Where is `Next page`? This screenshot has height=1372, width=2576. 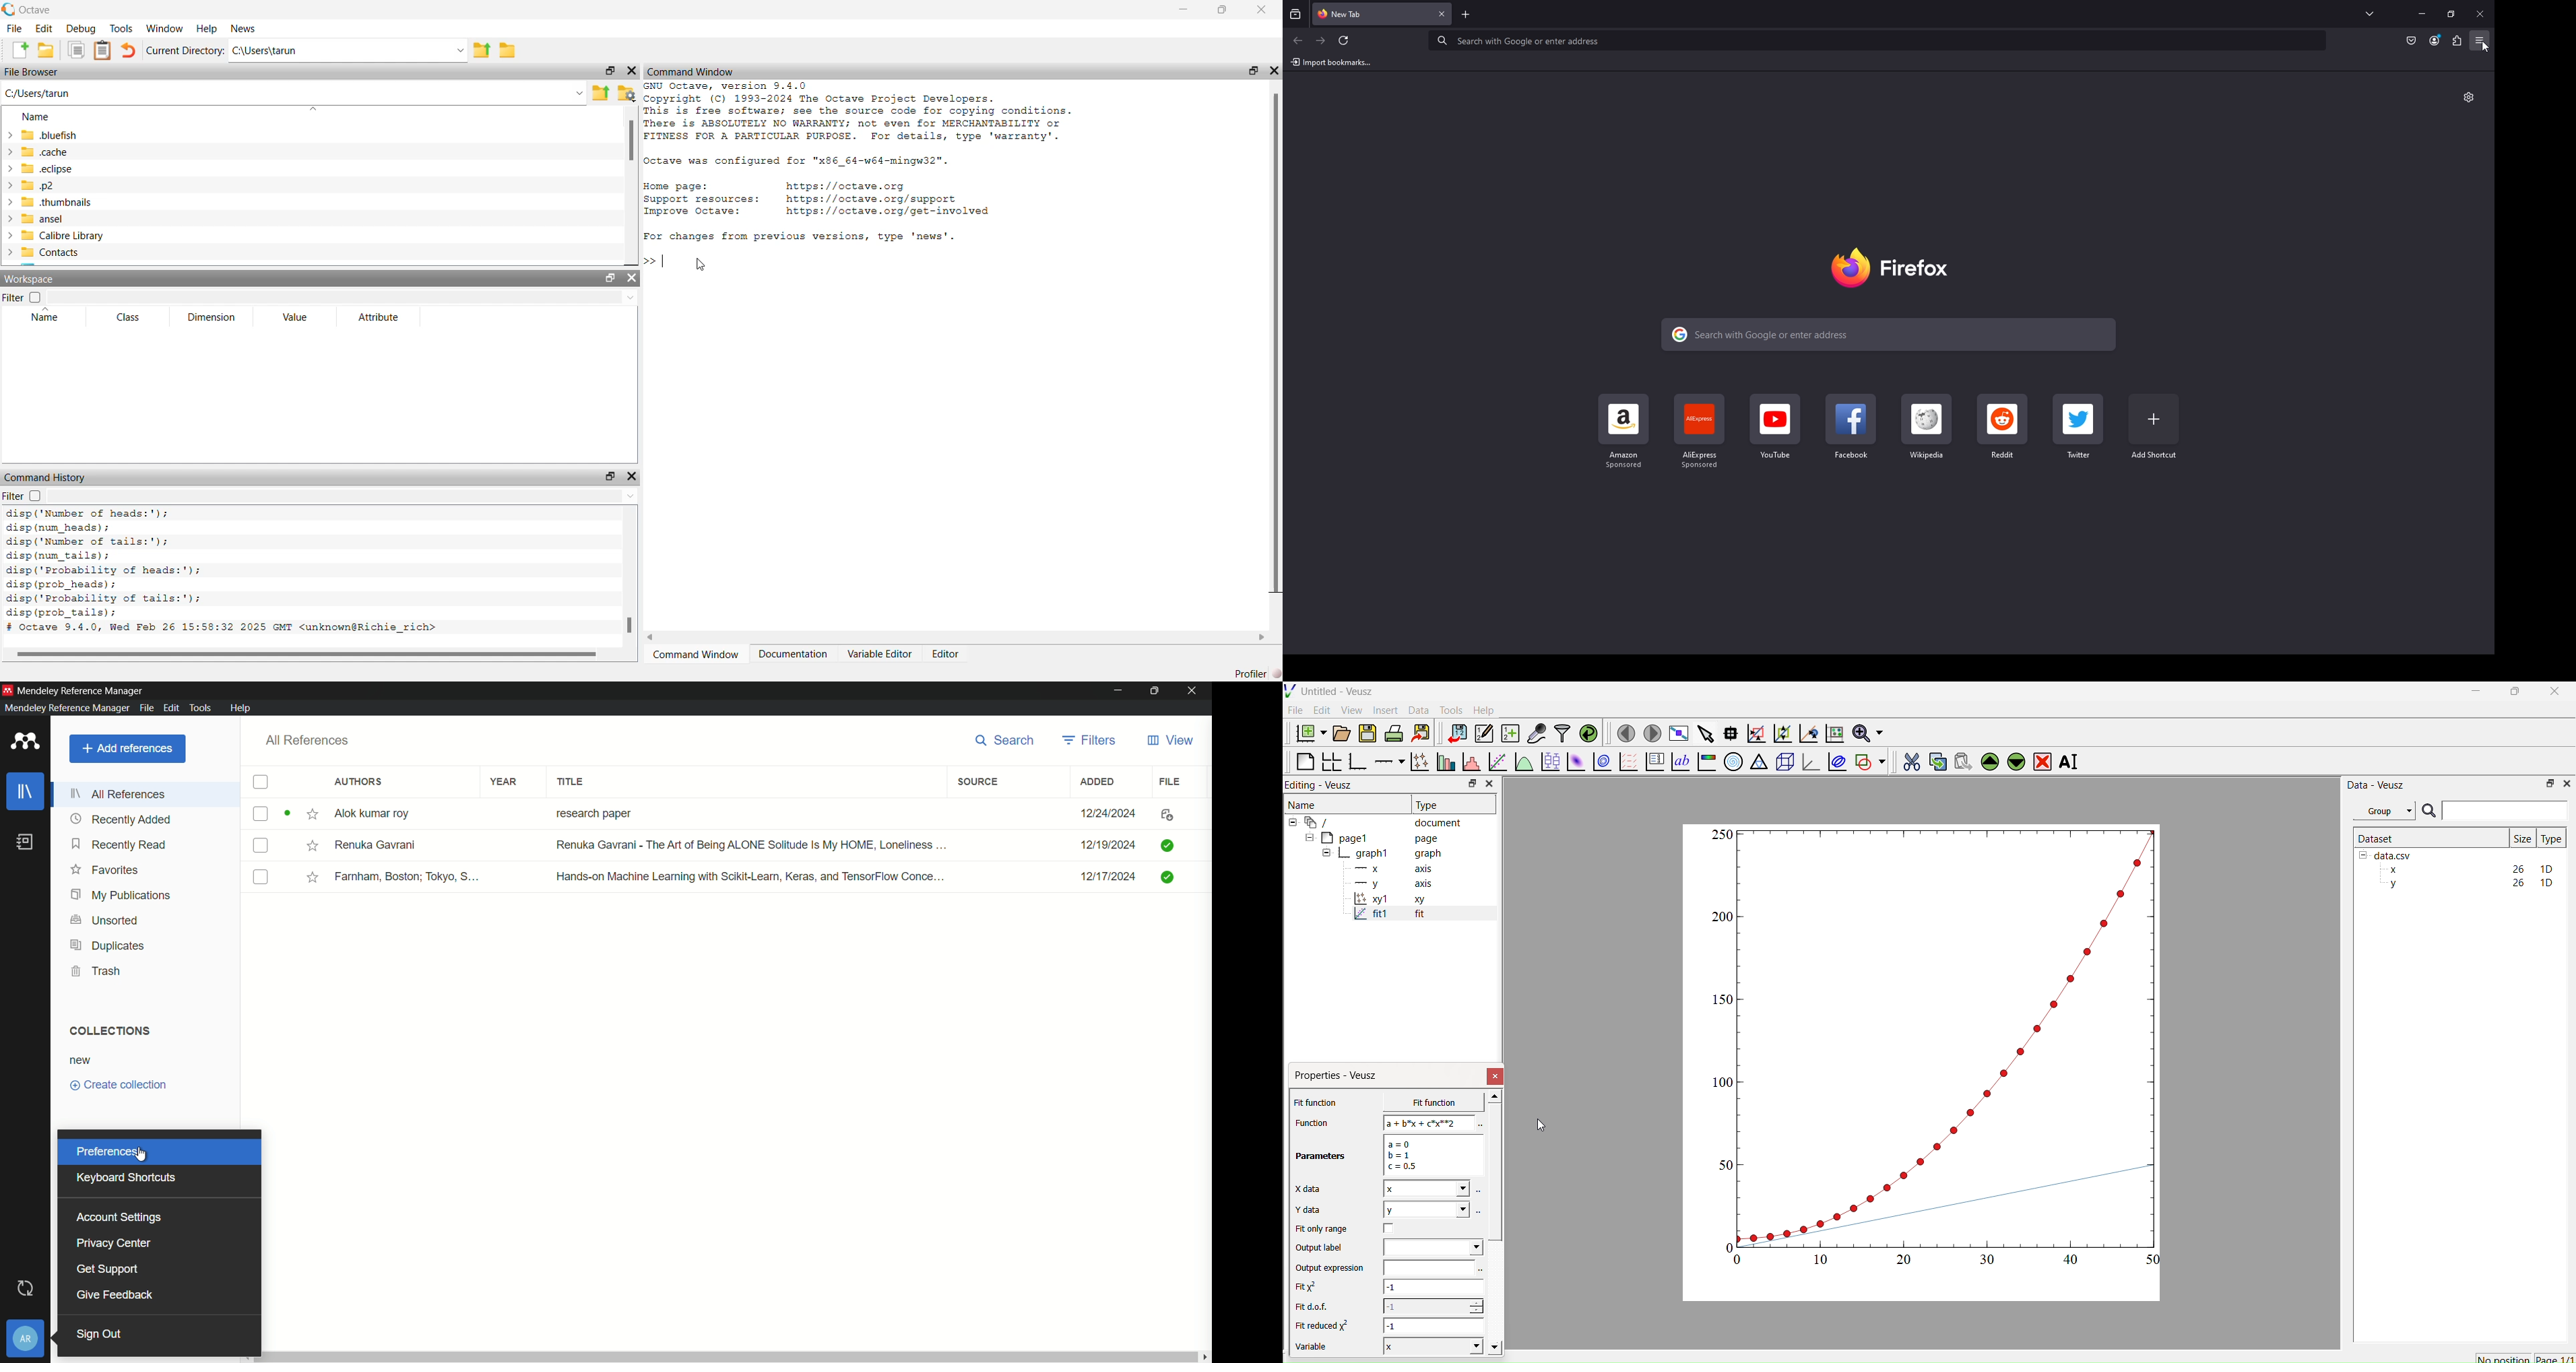 Next page is located at coordinates (1648, 733).